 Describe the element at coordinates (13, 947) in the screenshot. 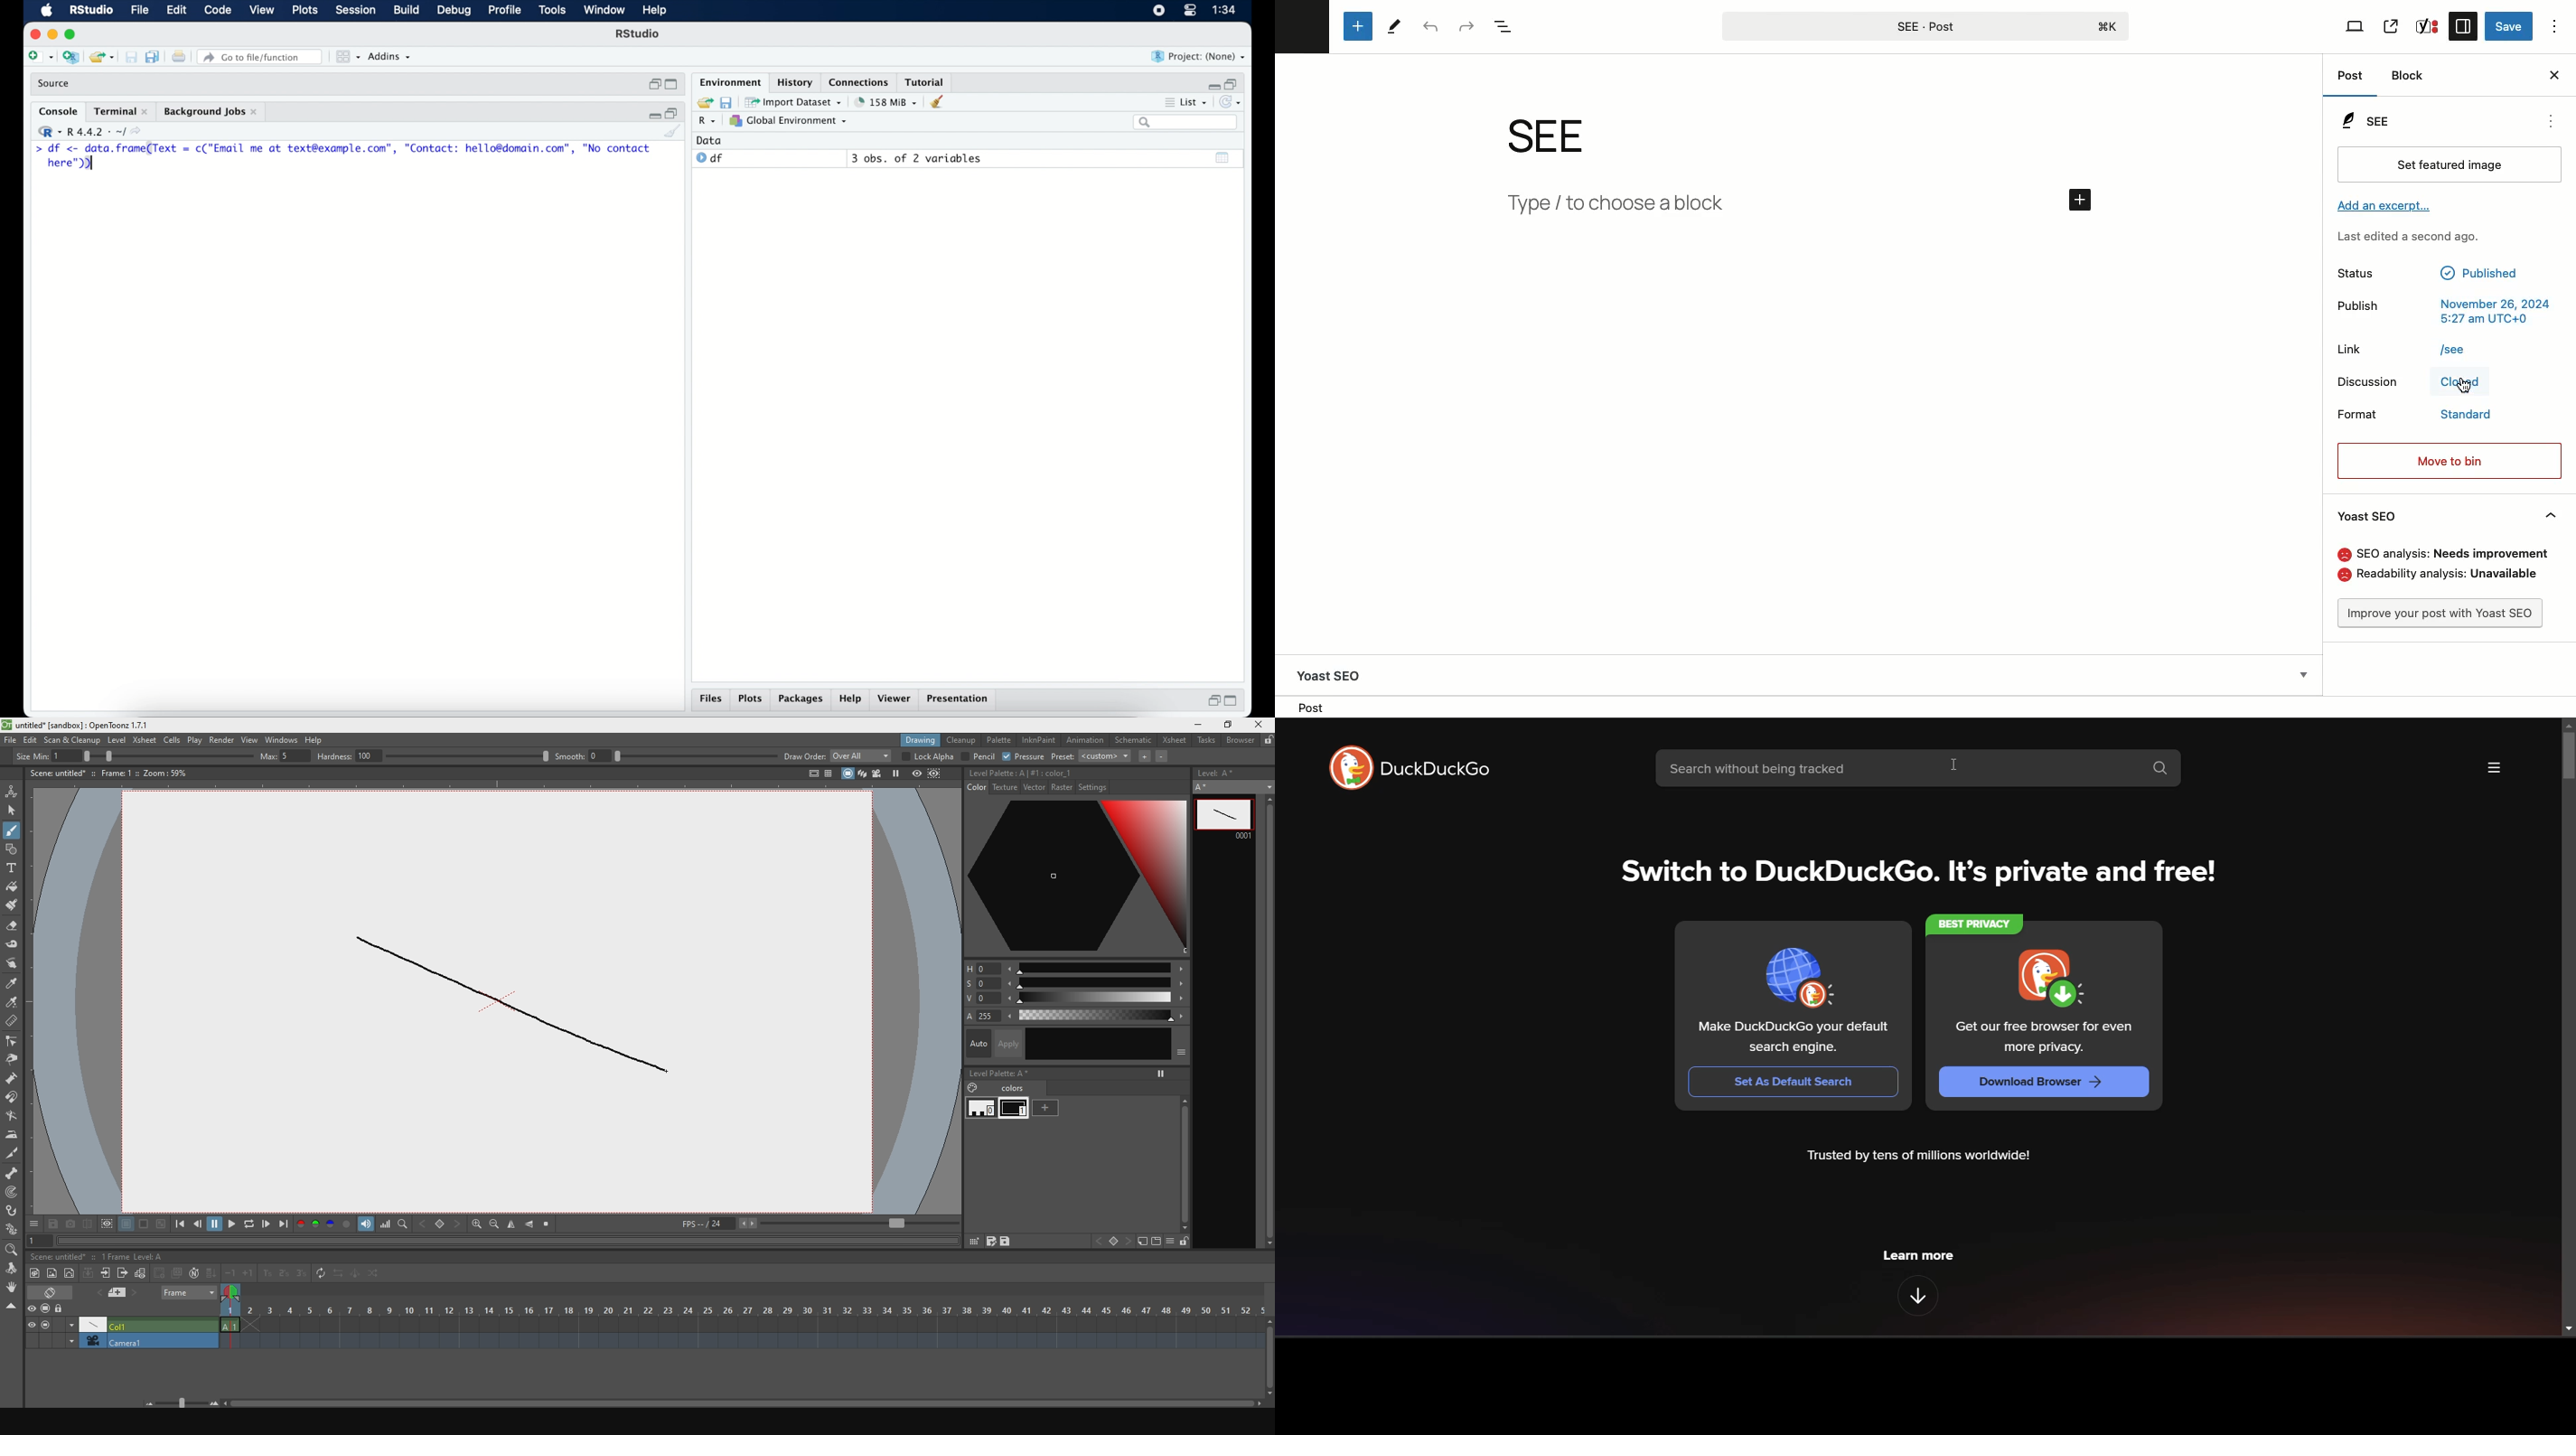

I see `tape` at that location.